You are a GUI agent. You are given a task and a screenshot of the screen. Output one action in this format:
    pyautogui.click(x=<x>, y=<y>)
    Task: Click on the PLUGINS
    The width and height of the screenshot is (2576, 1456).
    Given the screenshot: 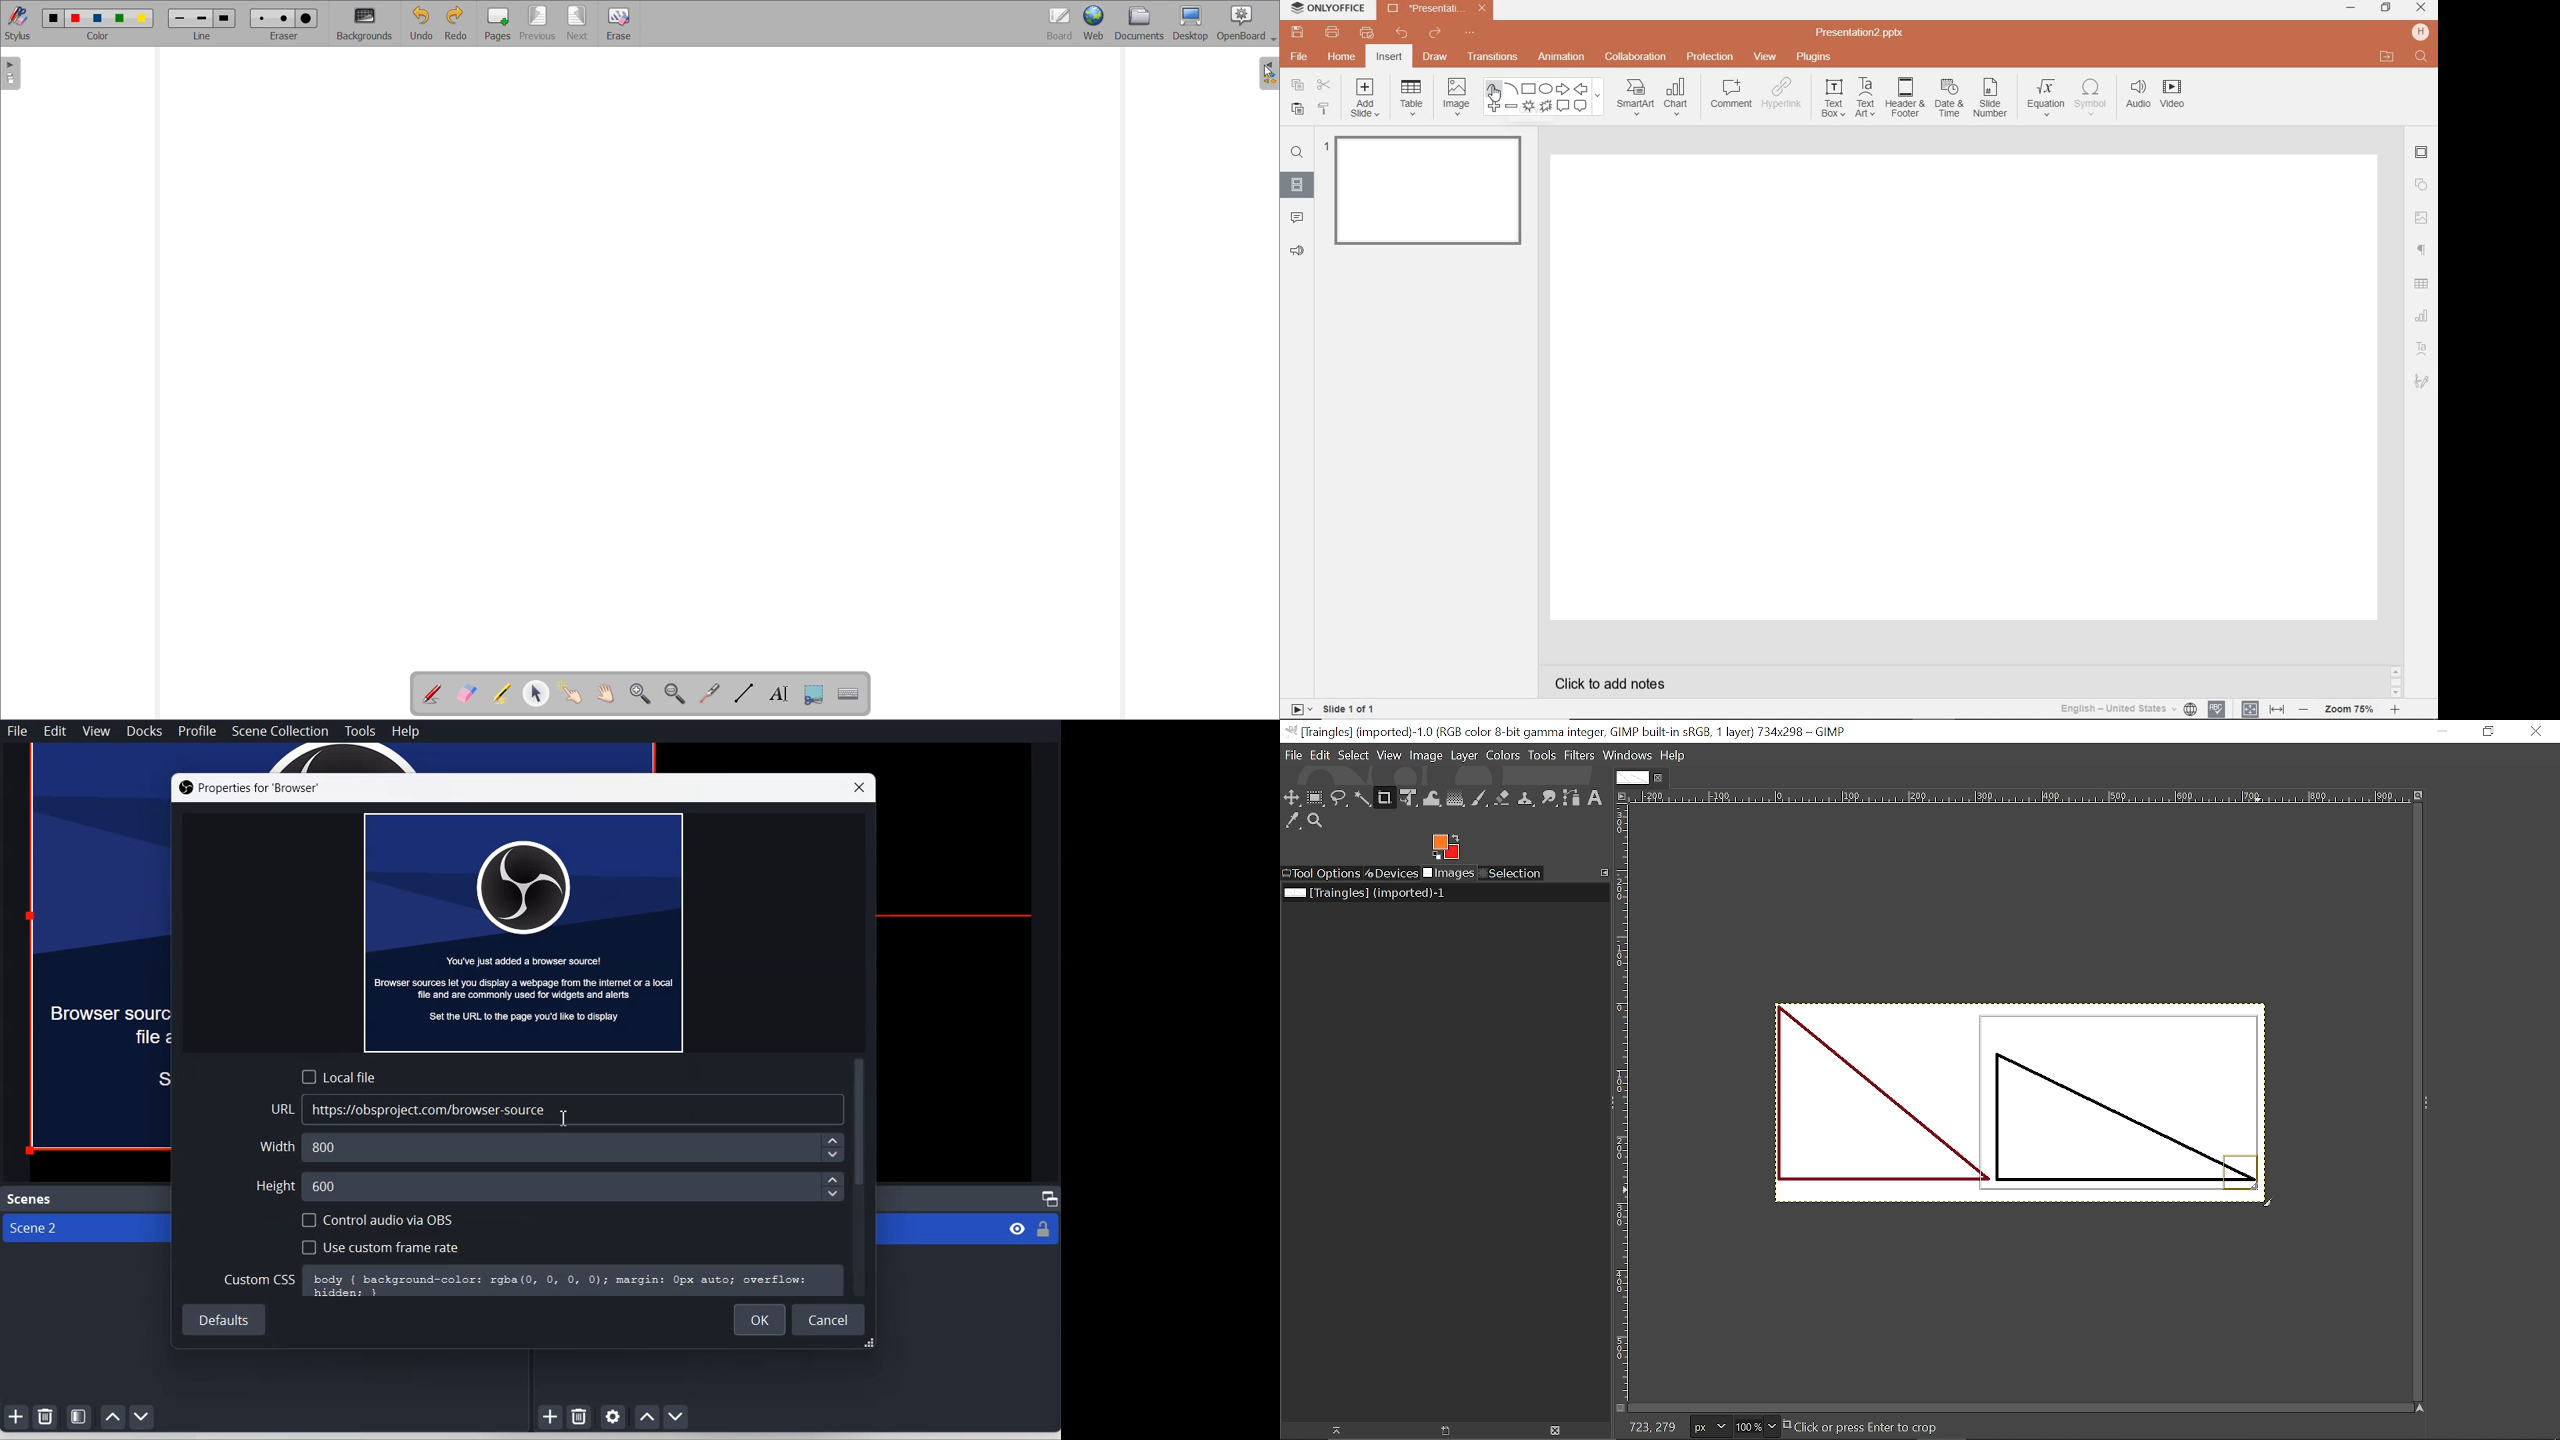 What is the action you would take?
    pyautogui.click(x=1814, y=57)
    